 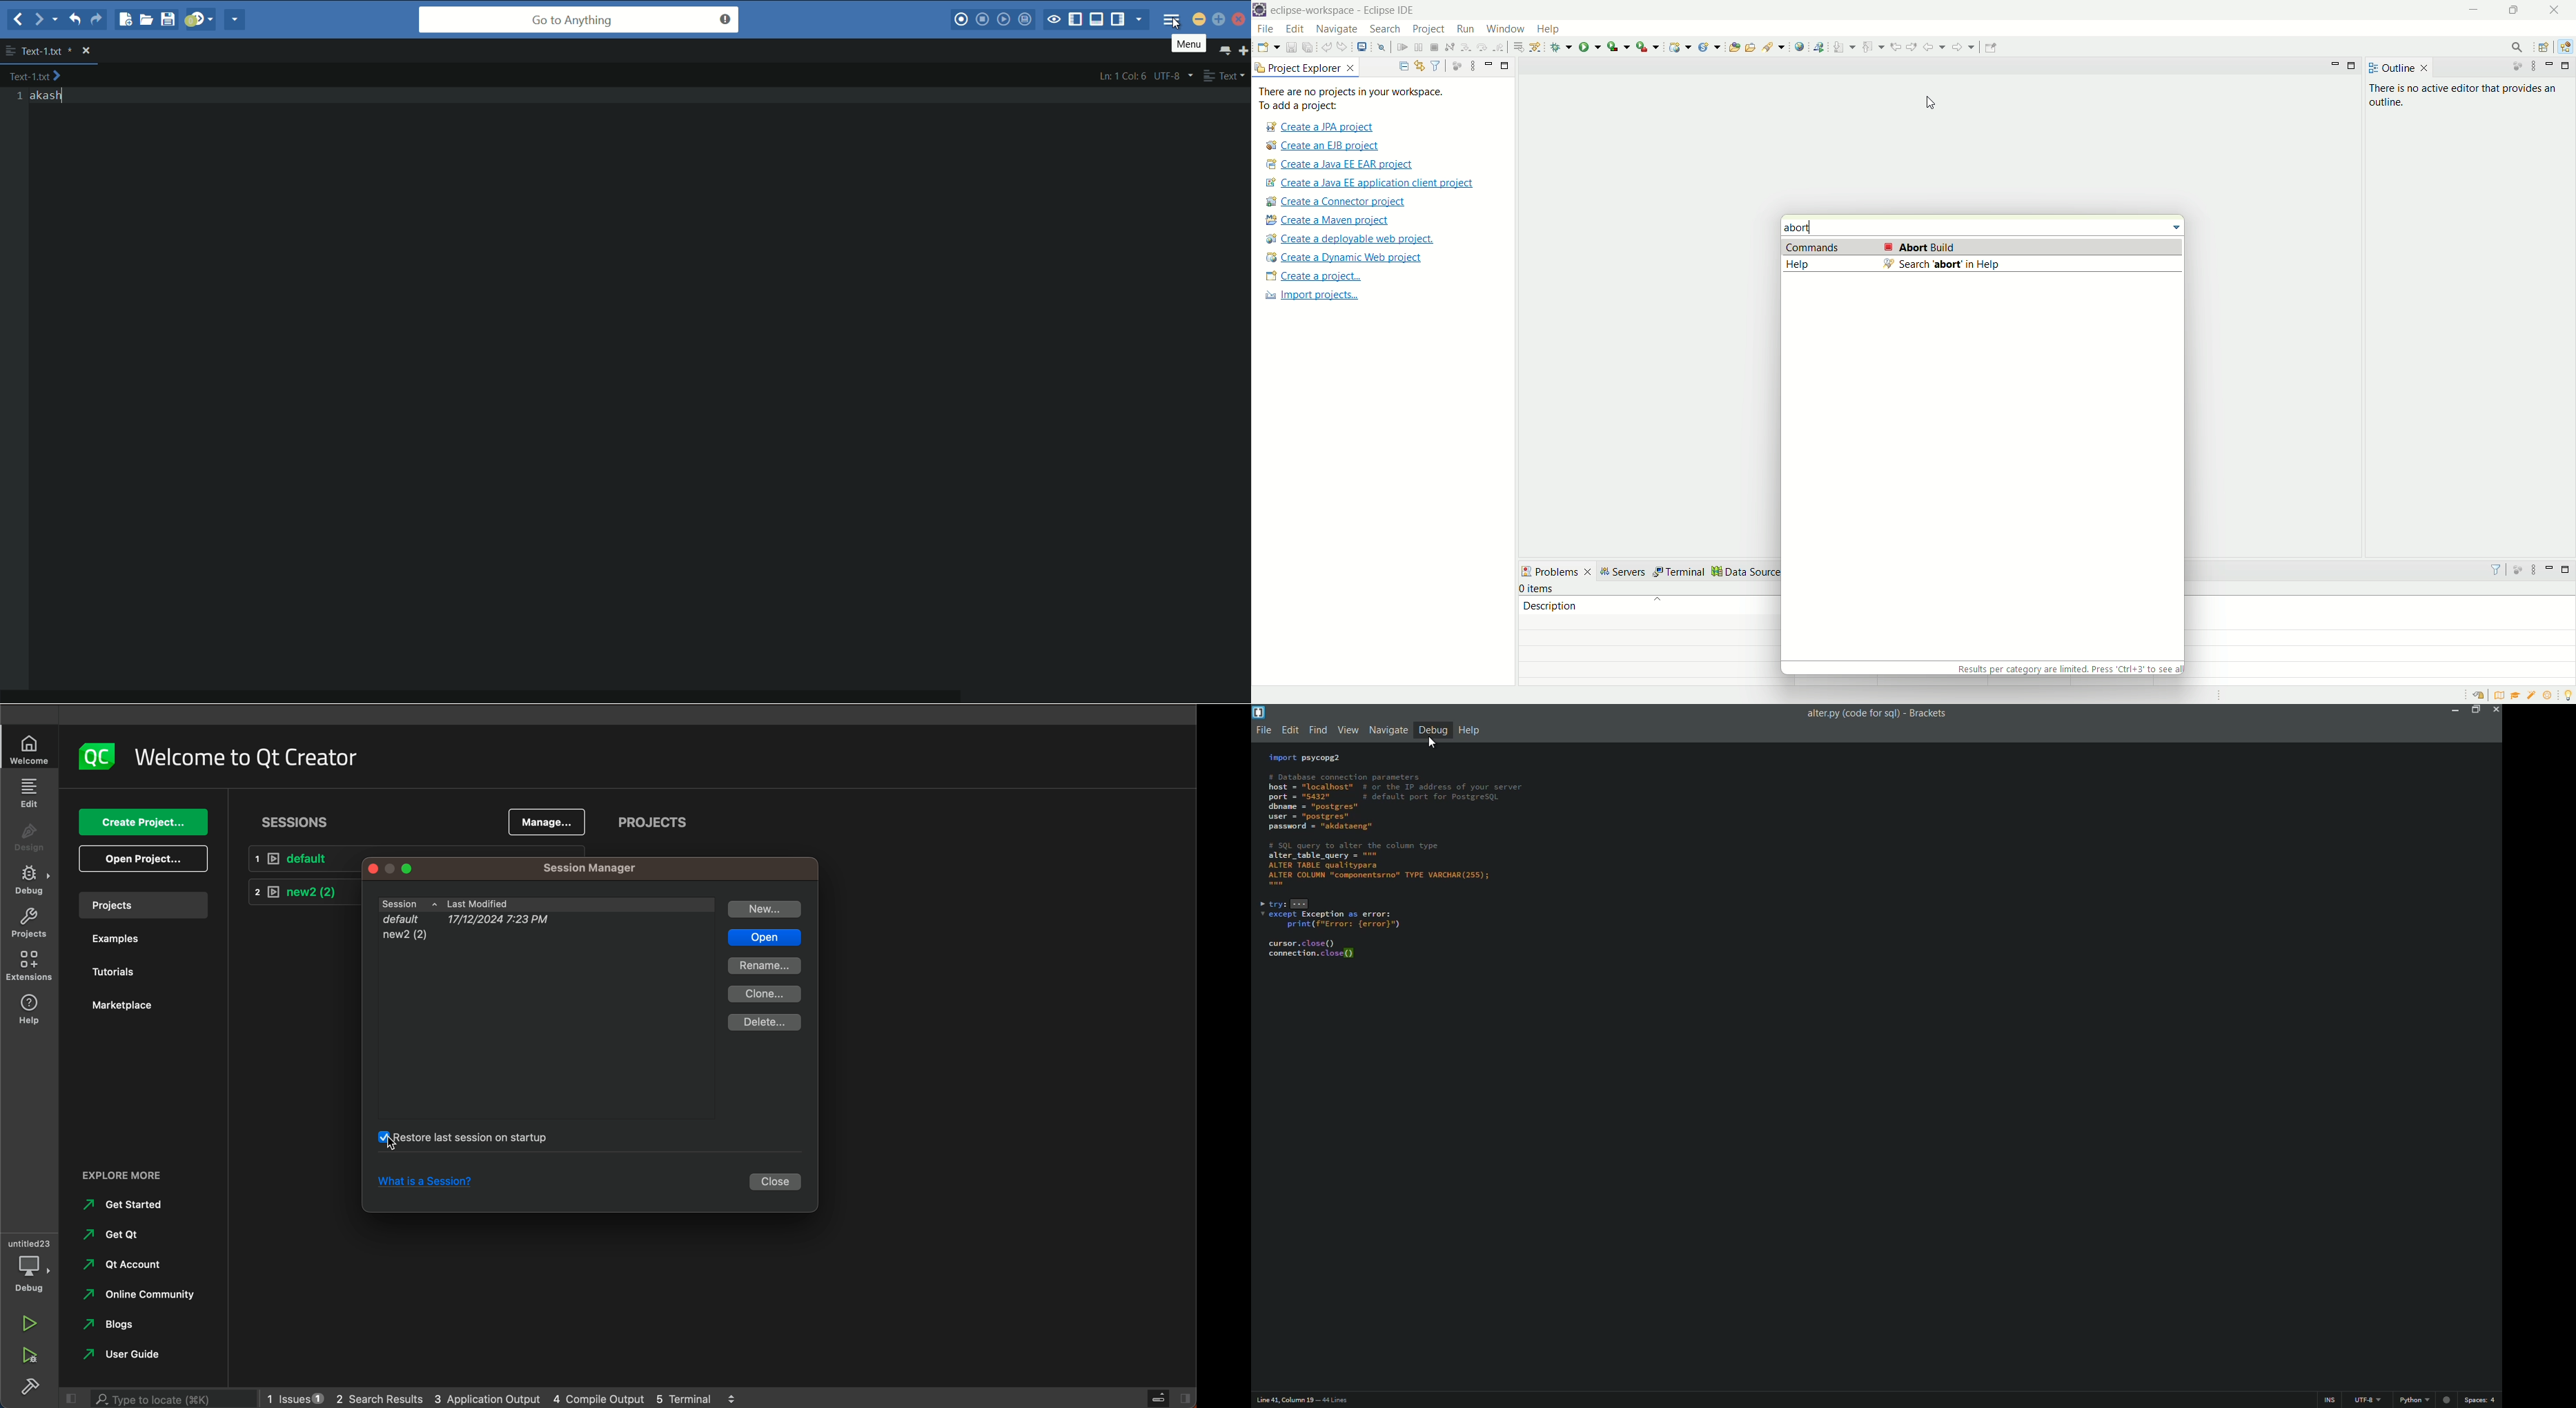 What do you see at coordinates (1535, 46) in the screenshot?
I see `use step filters` at bounding box center [1535, 46].